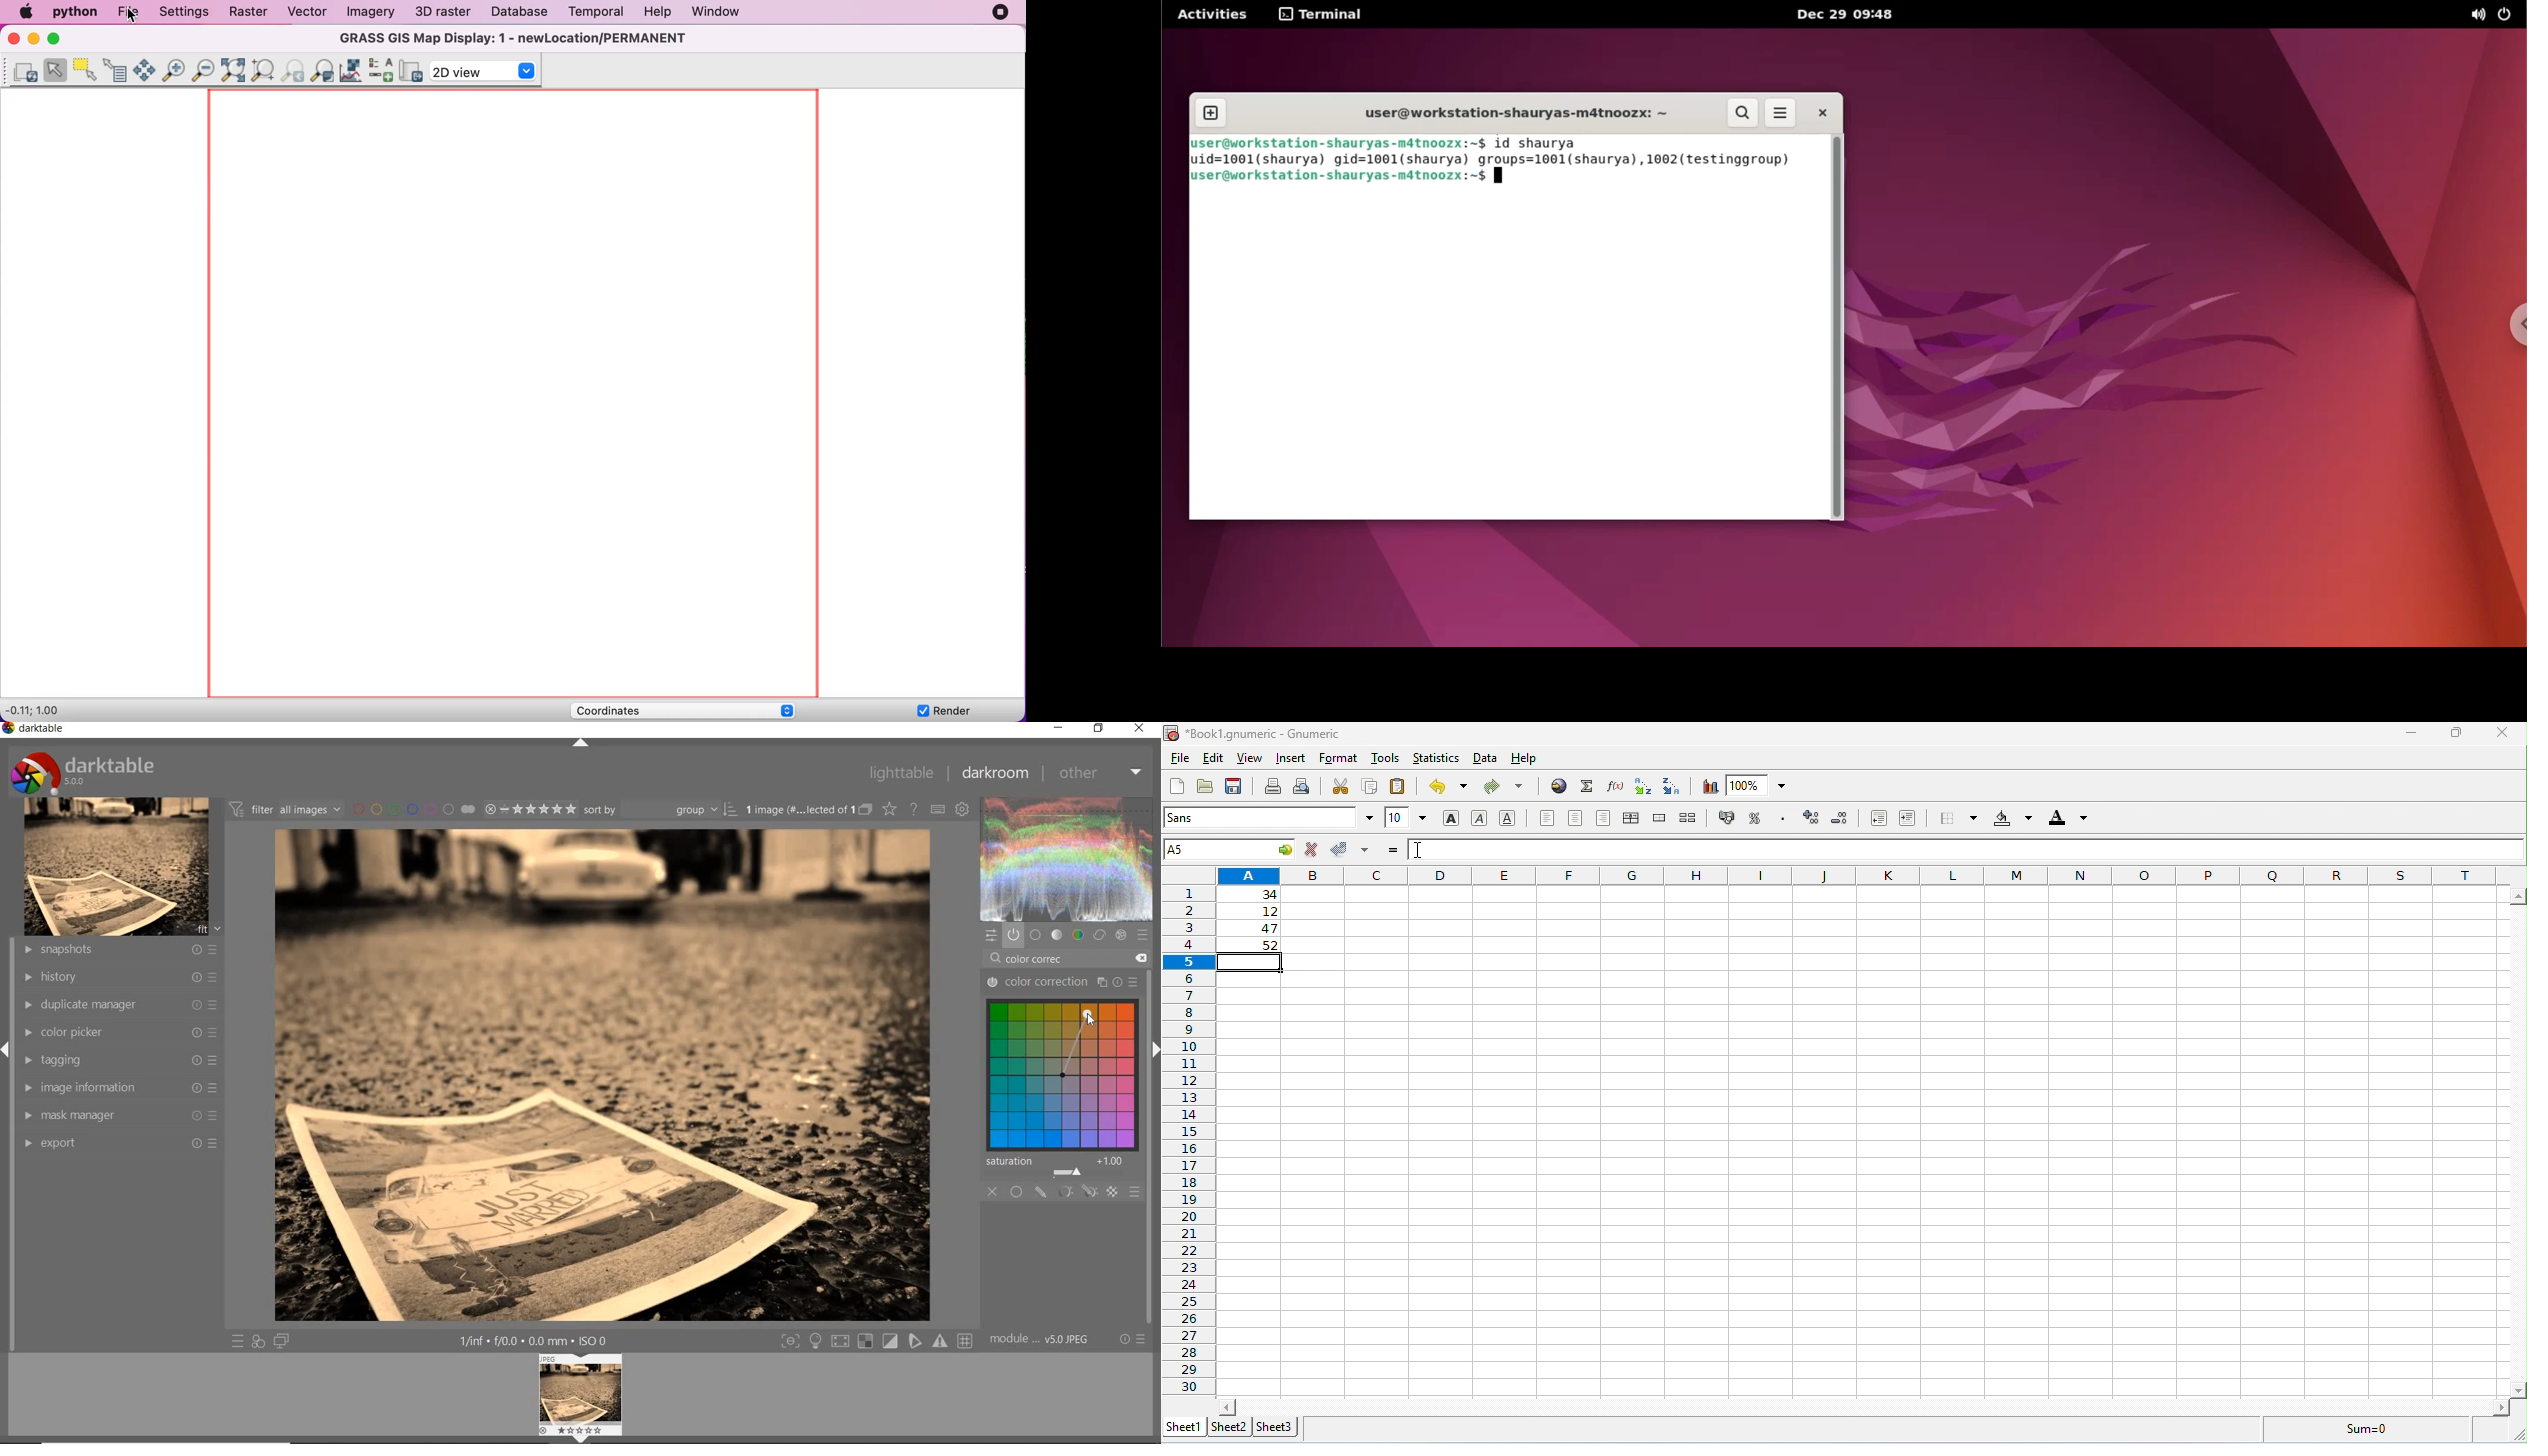 The width and height of the screenshot is (2548, 1456). Describe the element at coordinates (1479, 818) in the screenshot. I see `italics` at that location.